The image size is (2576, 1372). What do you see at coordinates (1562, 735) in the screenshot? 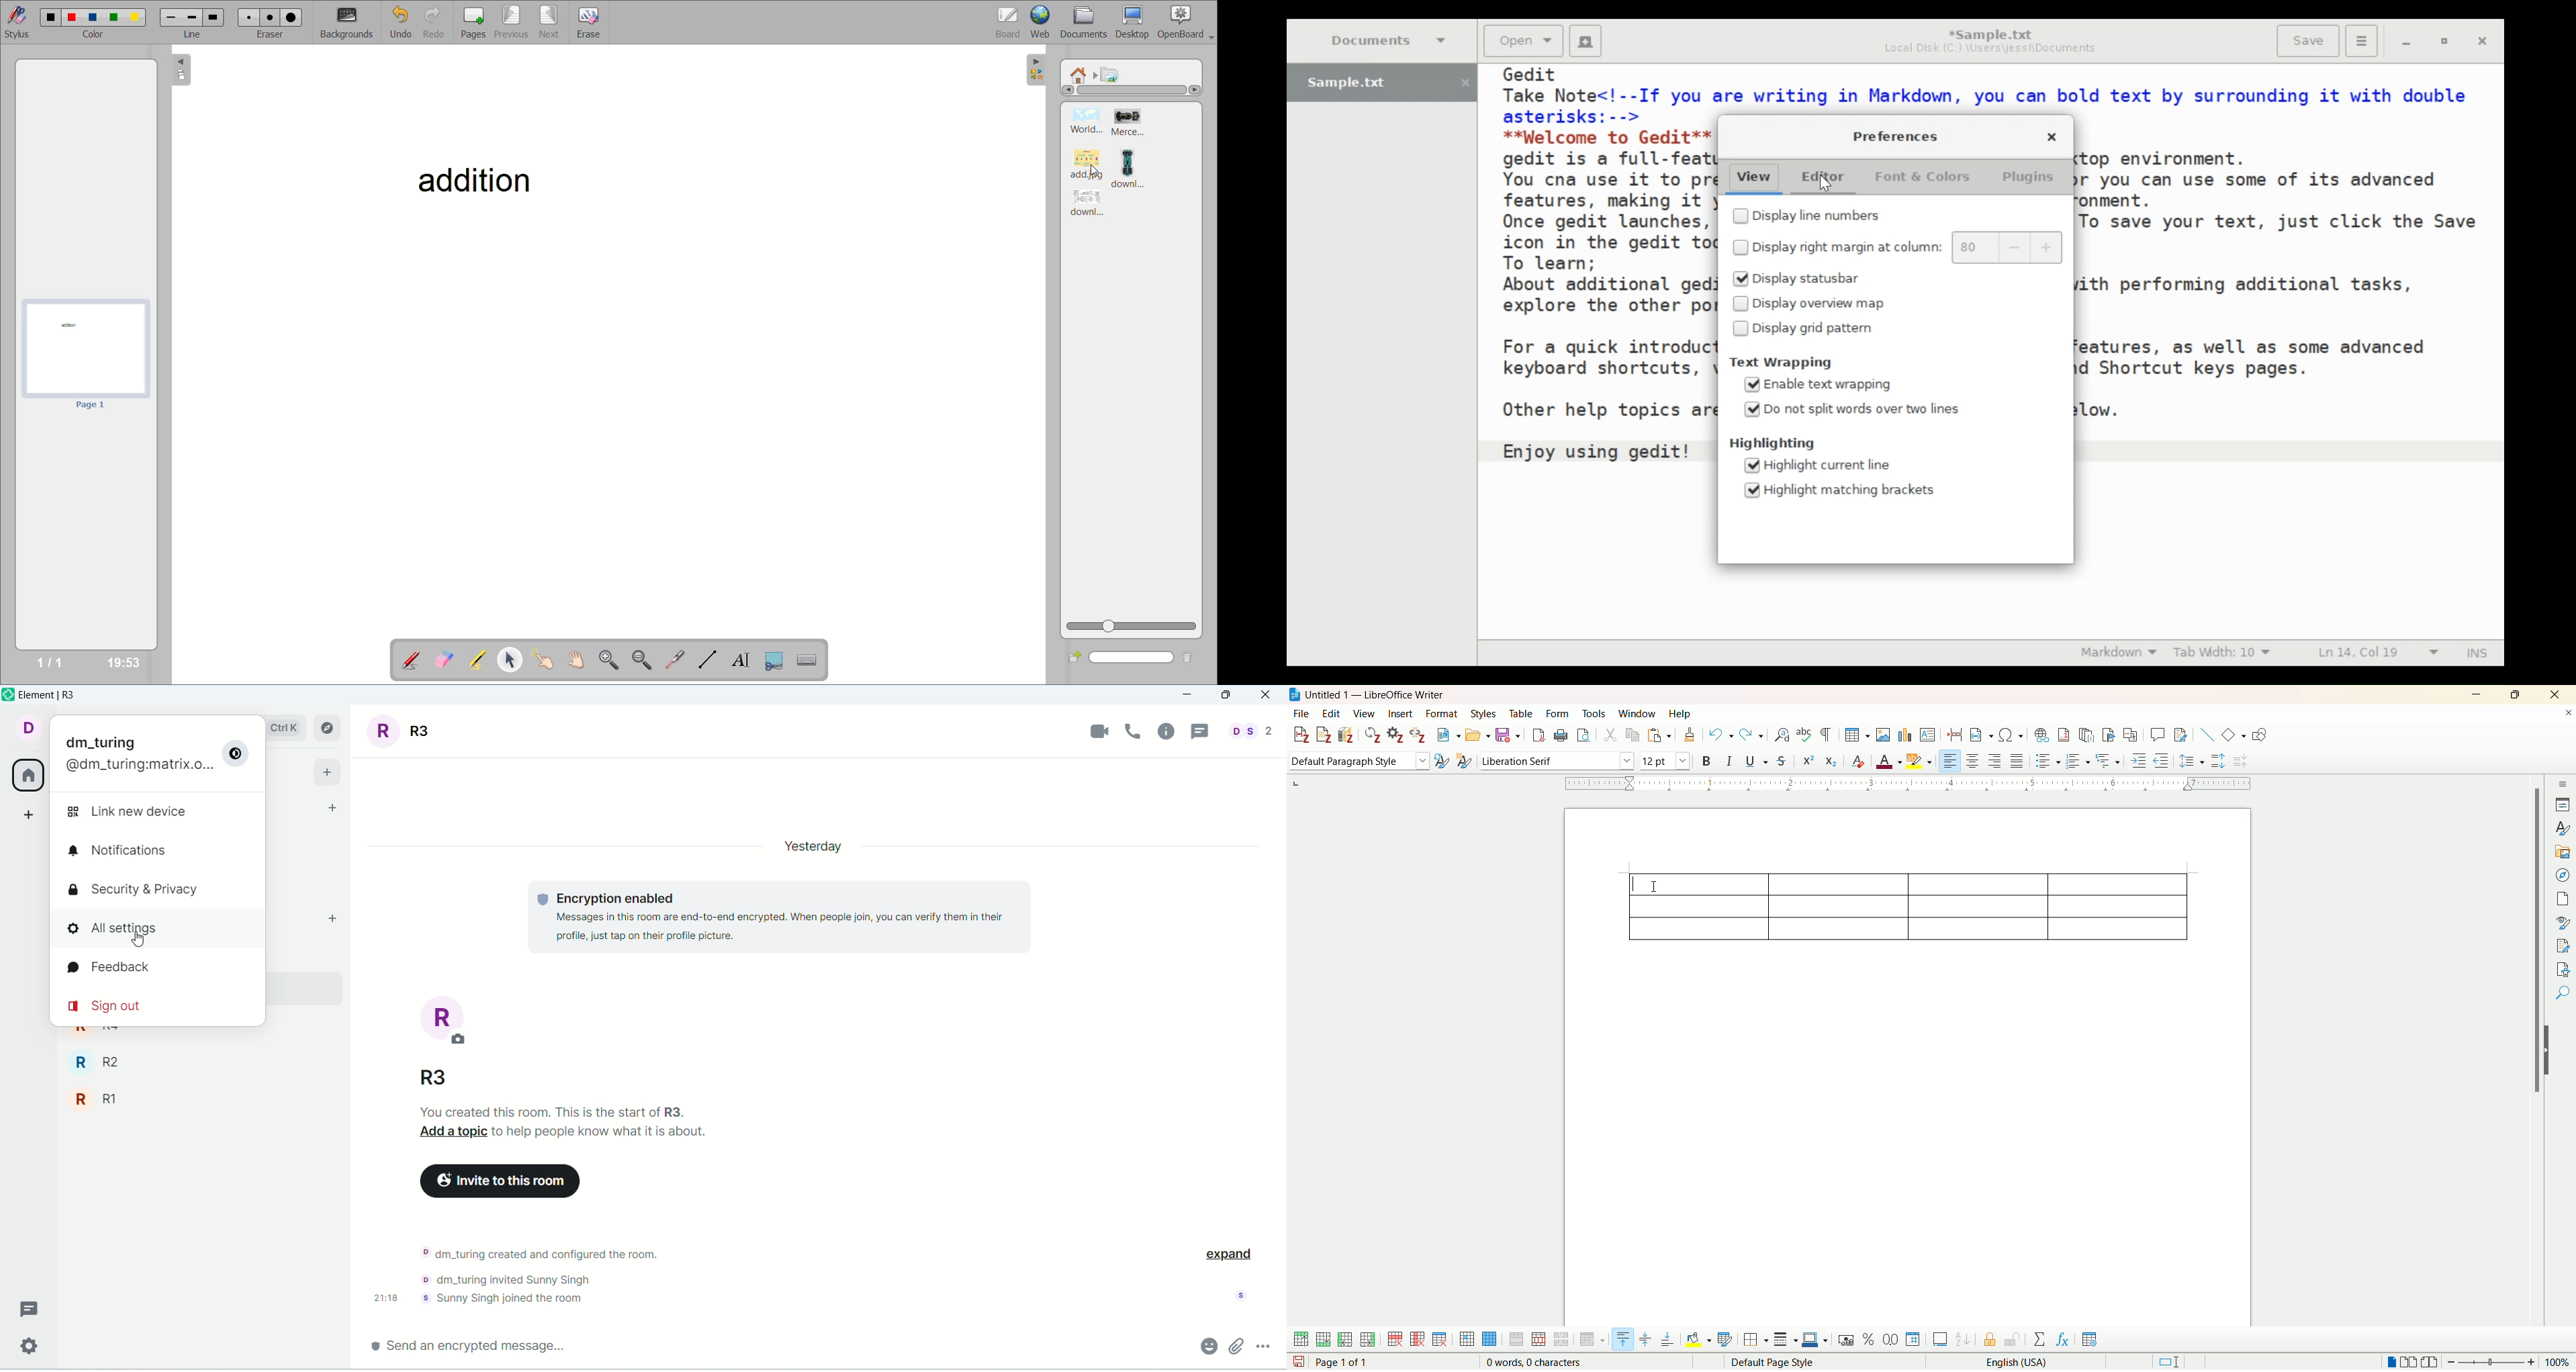
I see `print` at bounding box center [1562, 735].